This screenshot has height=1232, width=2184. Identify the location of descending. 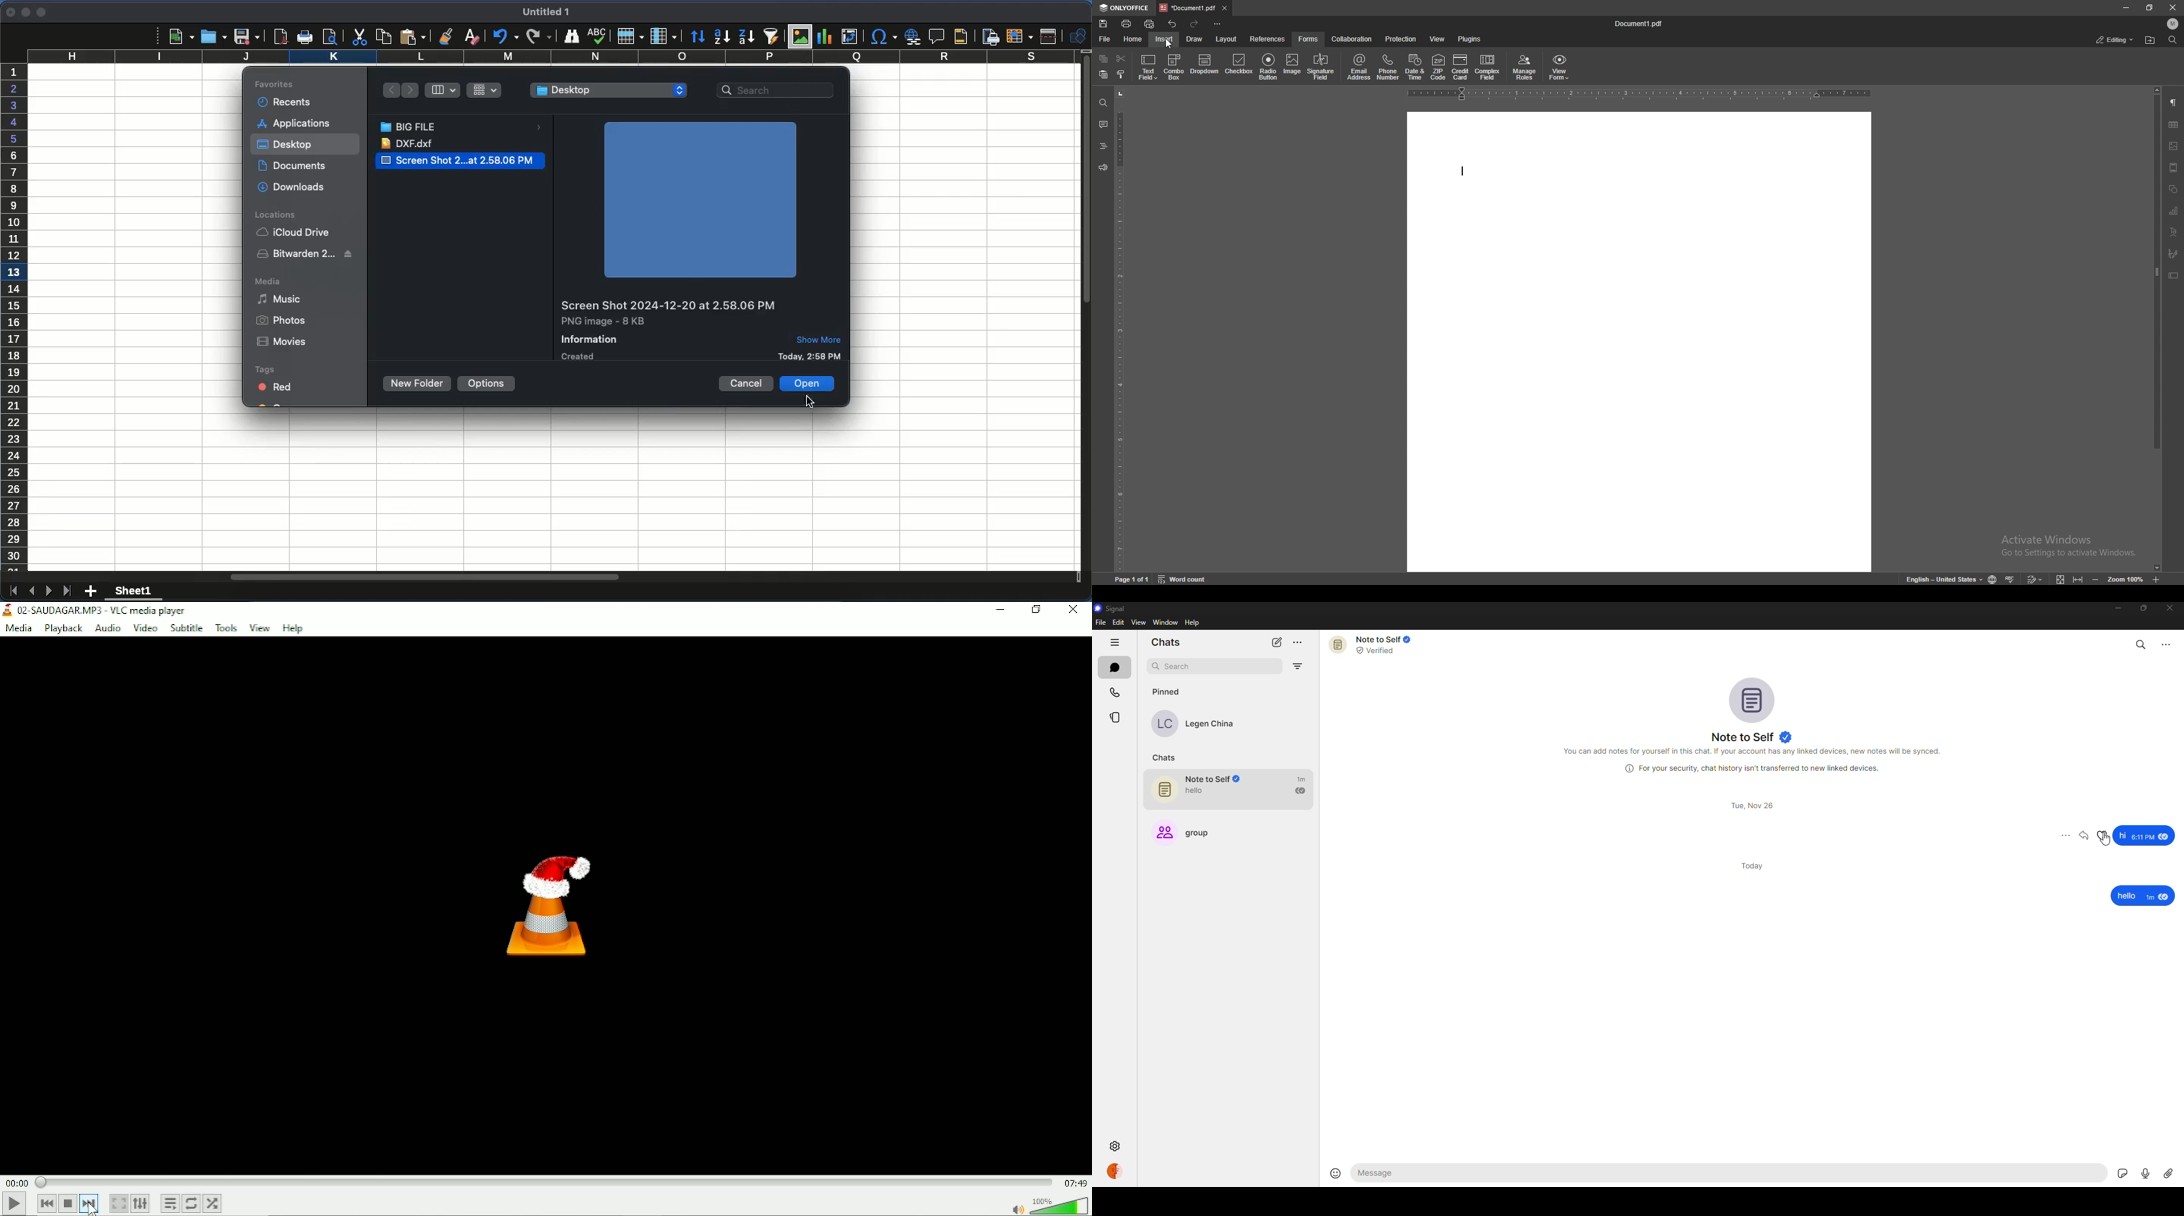
(745, 37).